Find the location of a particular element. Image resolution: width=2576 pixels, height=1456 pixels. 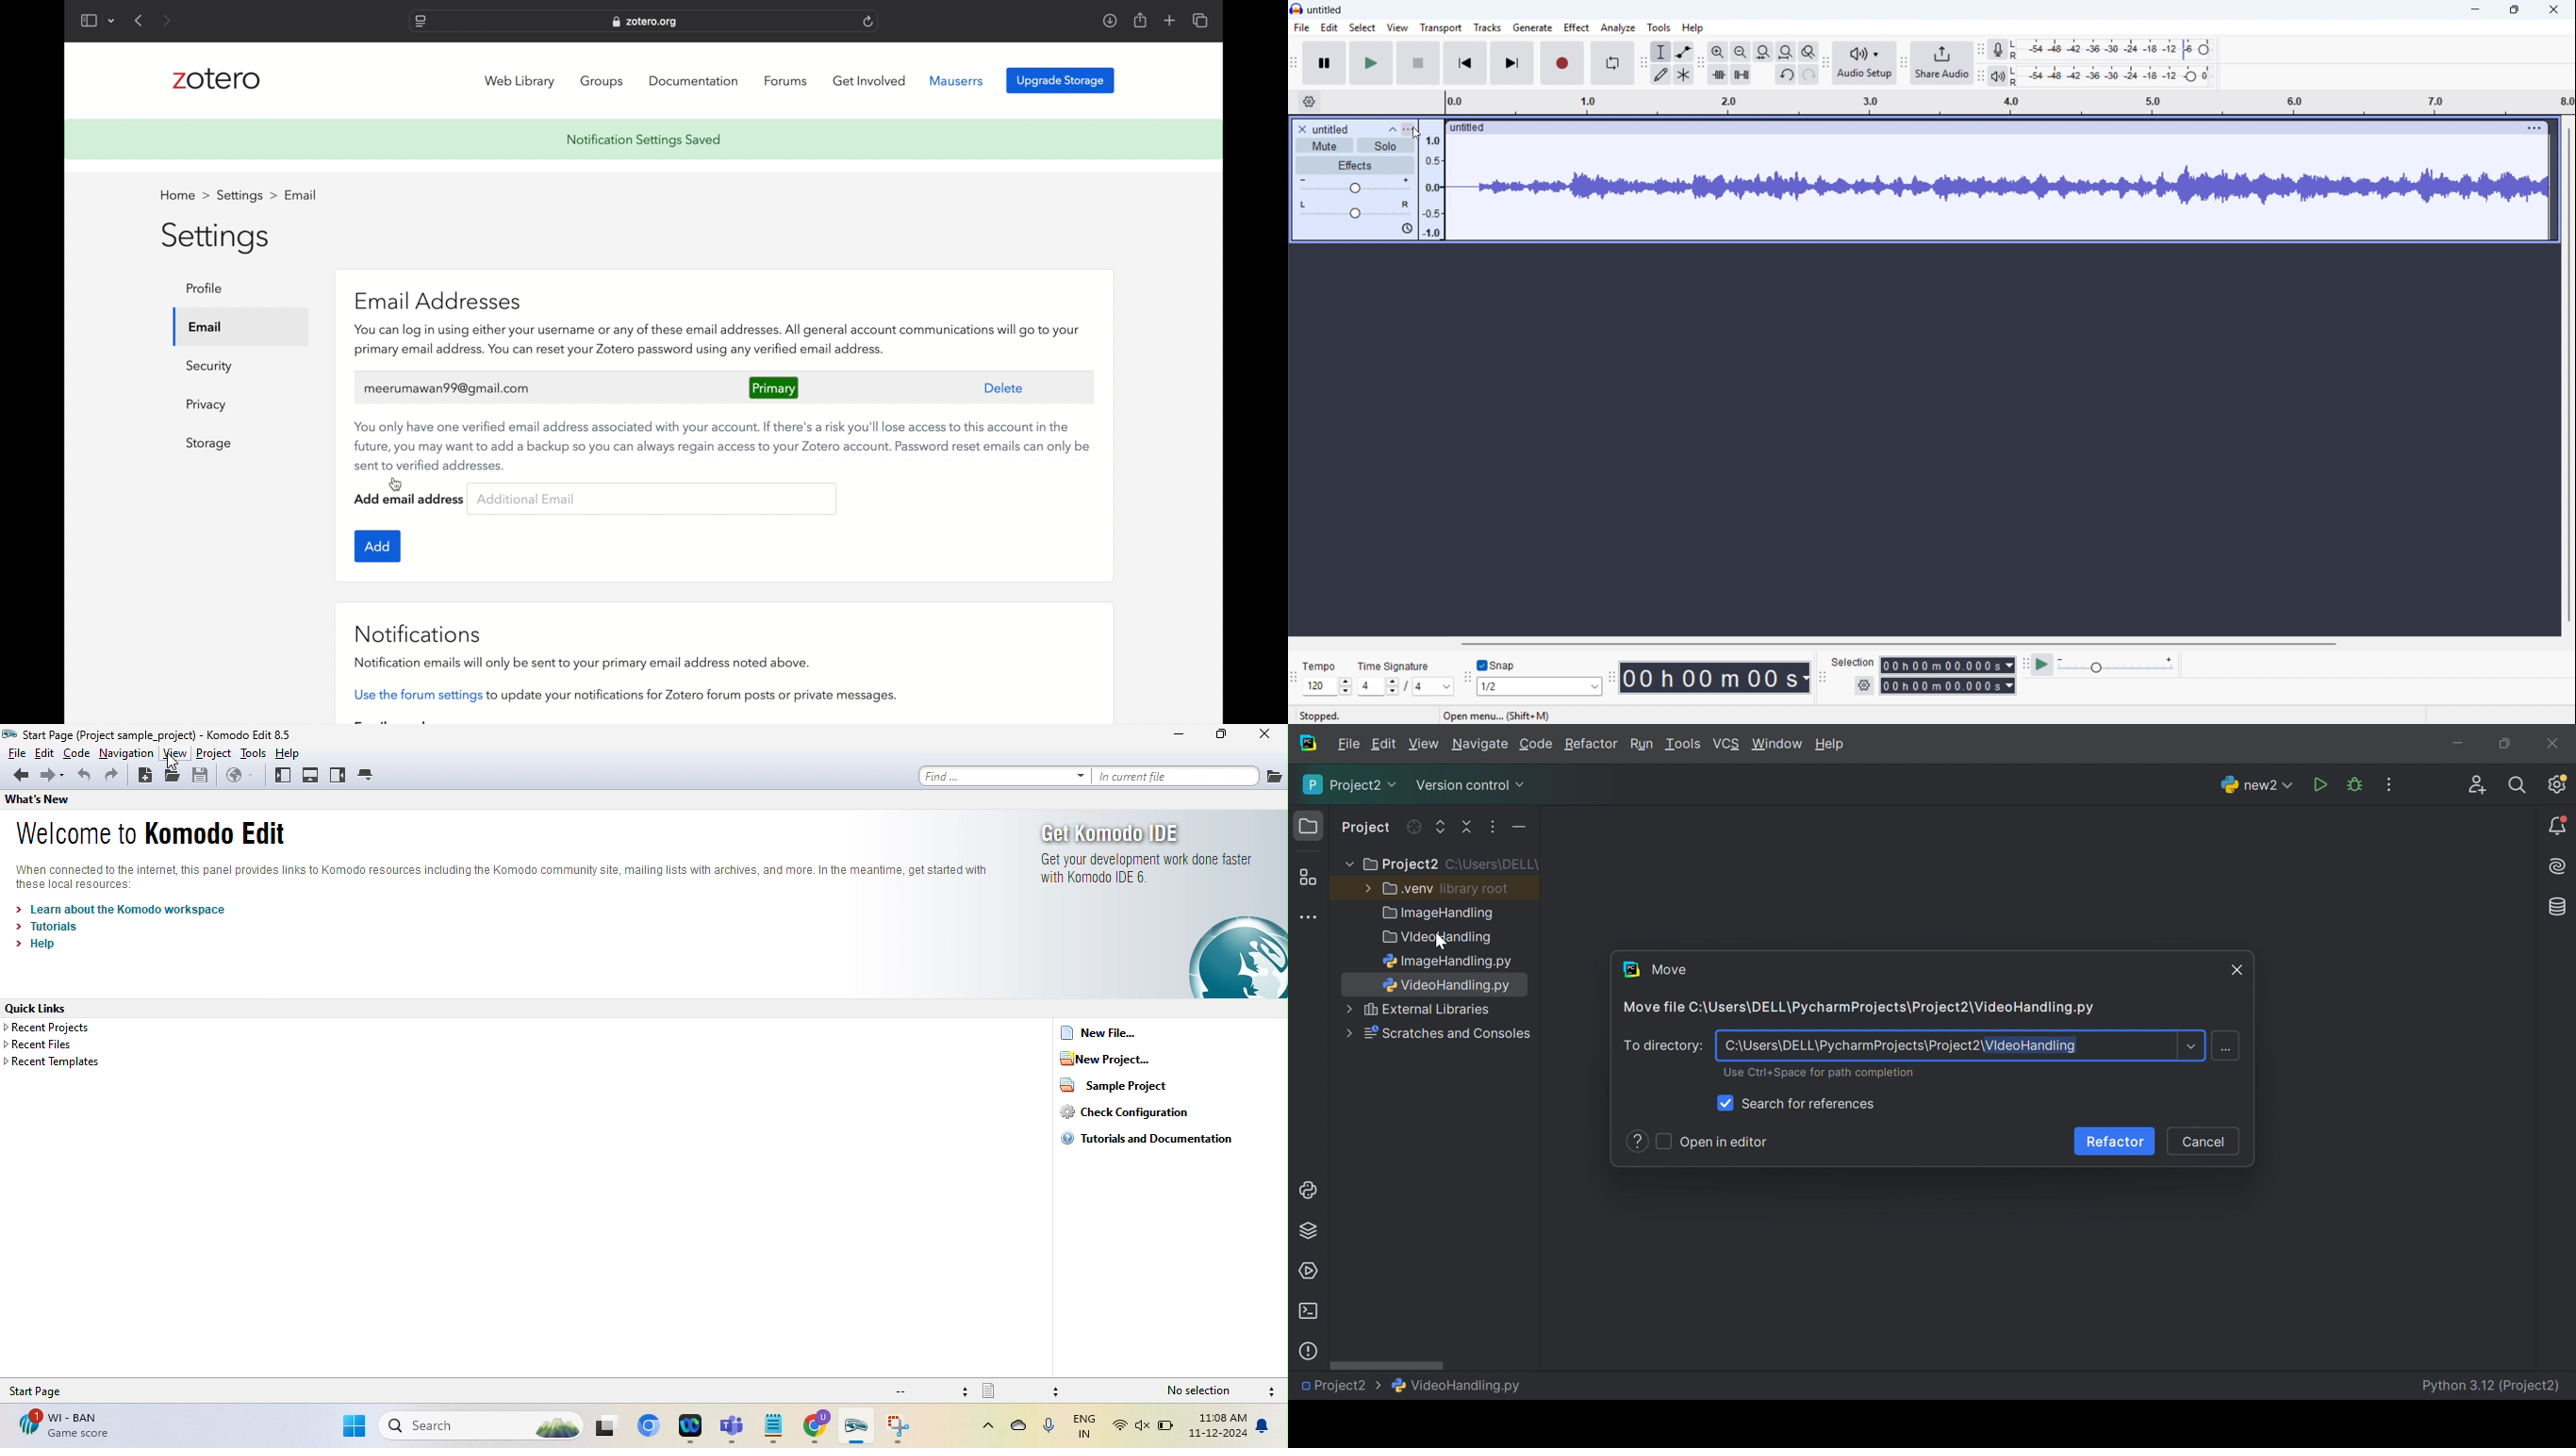

Set snapping  is located at coordinates (1539, 686).